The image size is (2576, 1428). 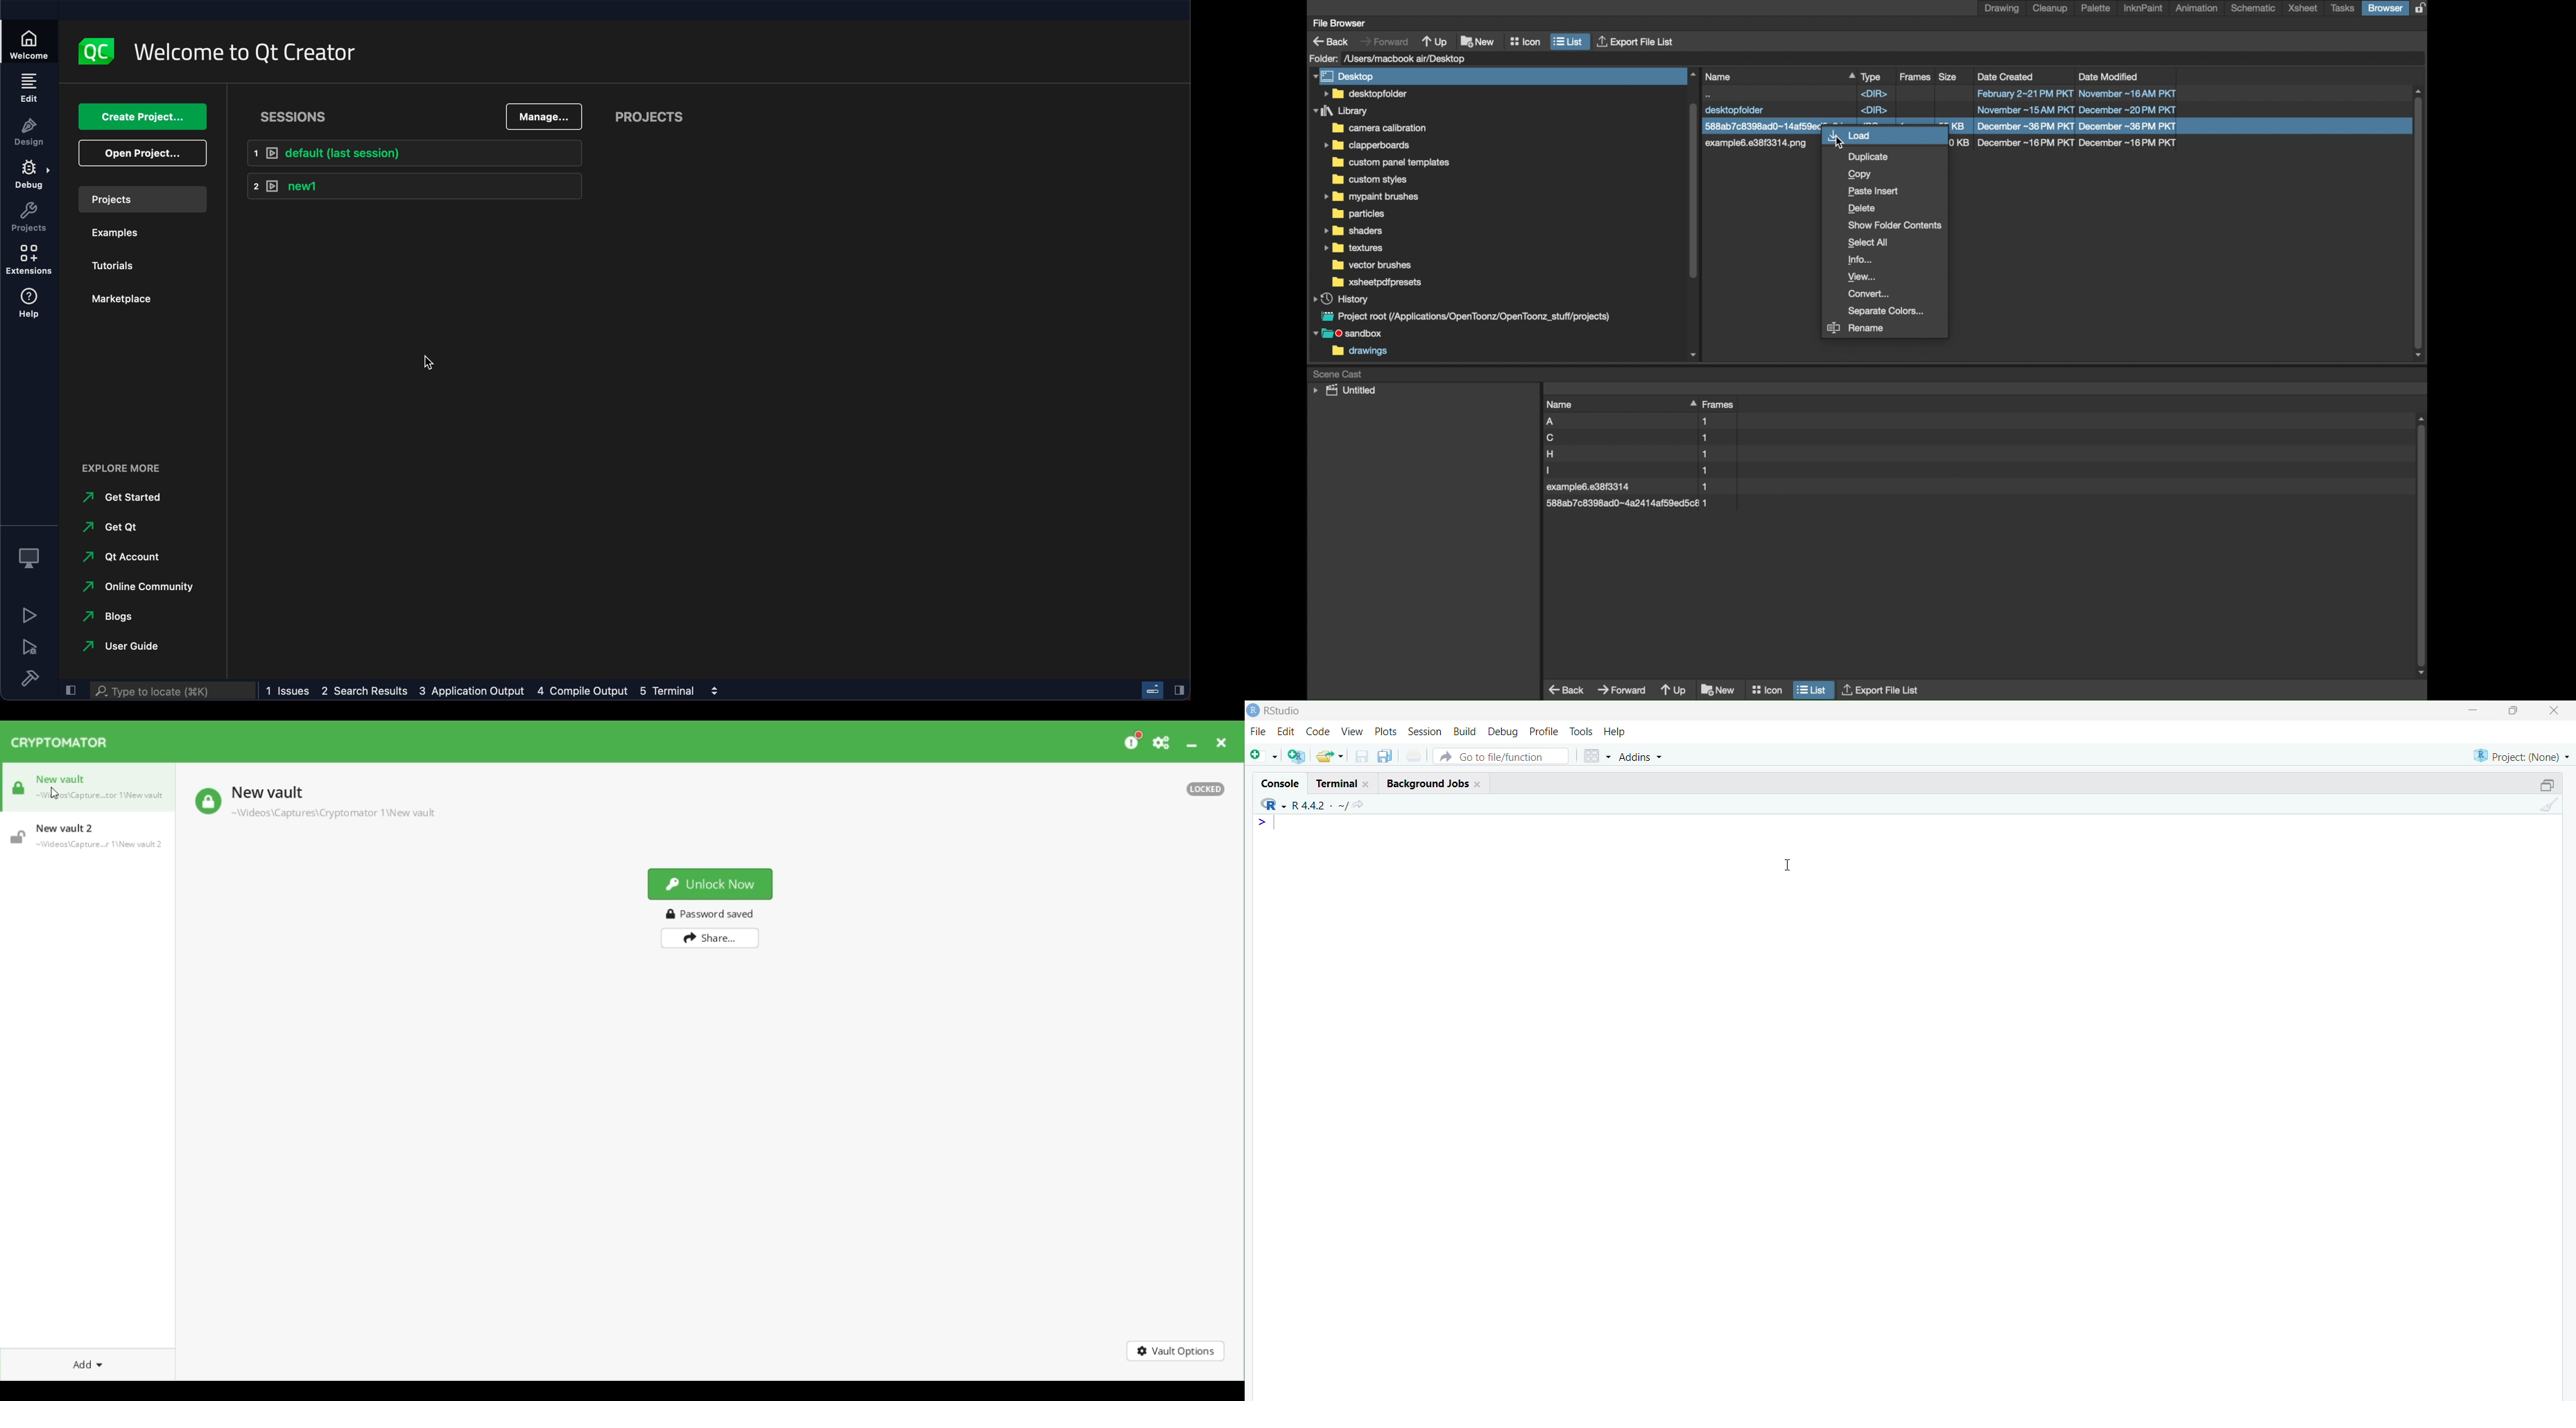 I want to click on File, so click(x=1256, y=733).